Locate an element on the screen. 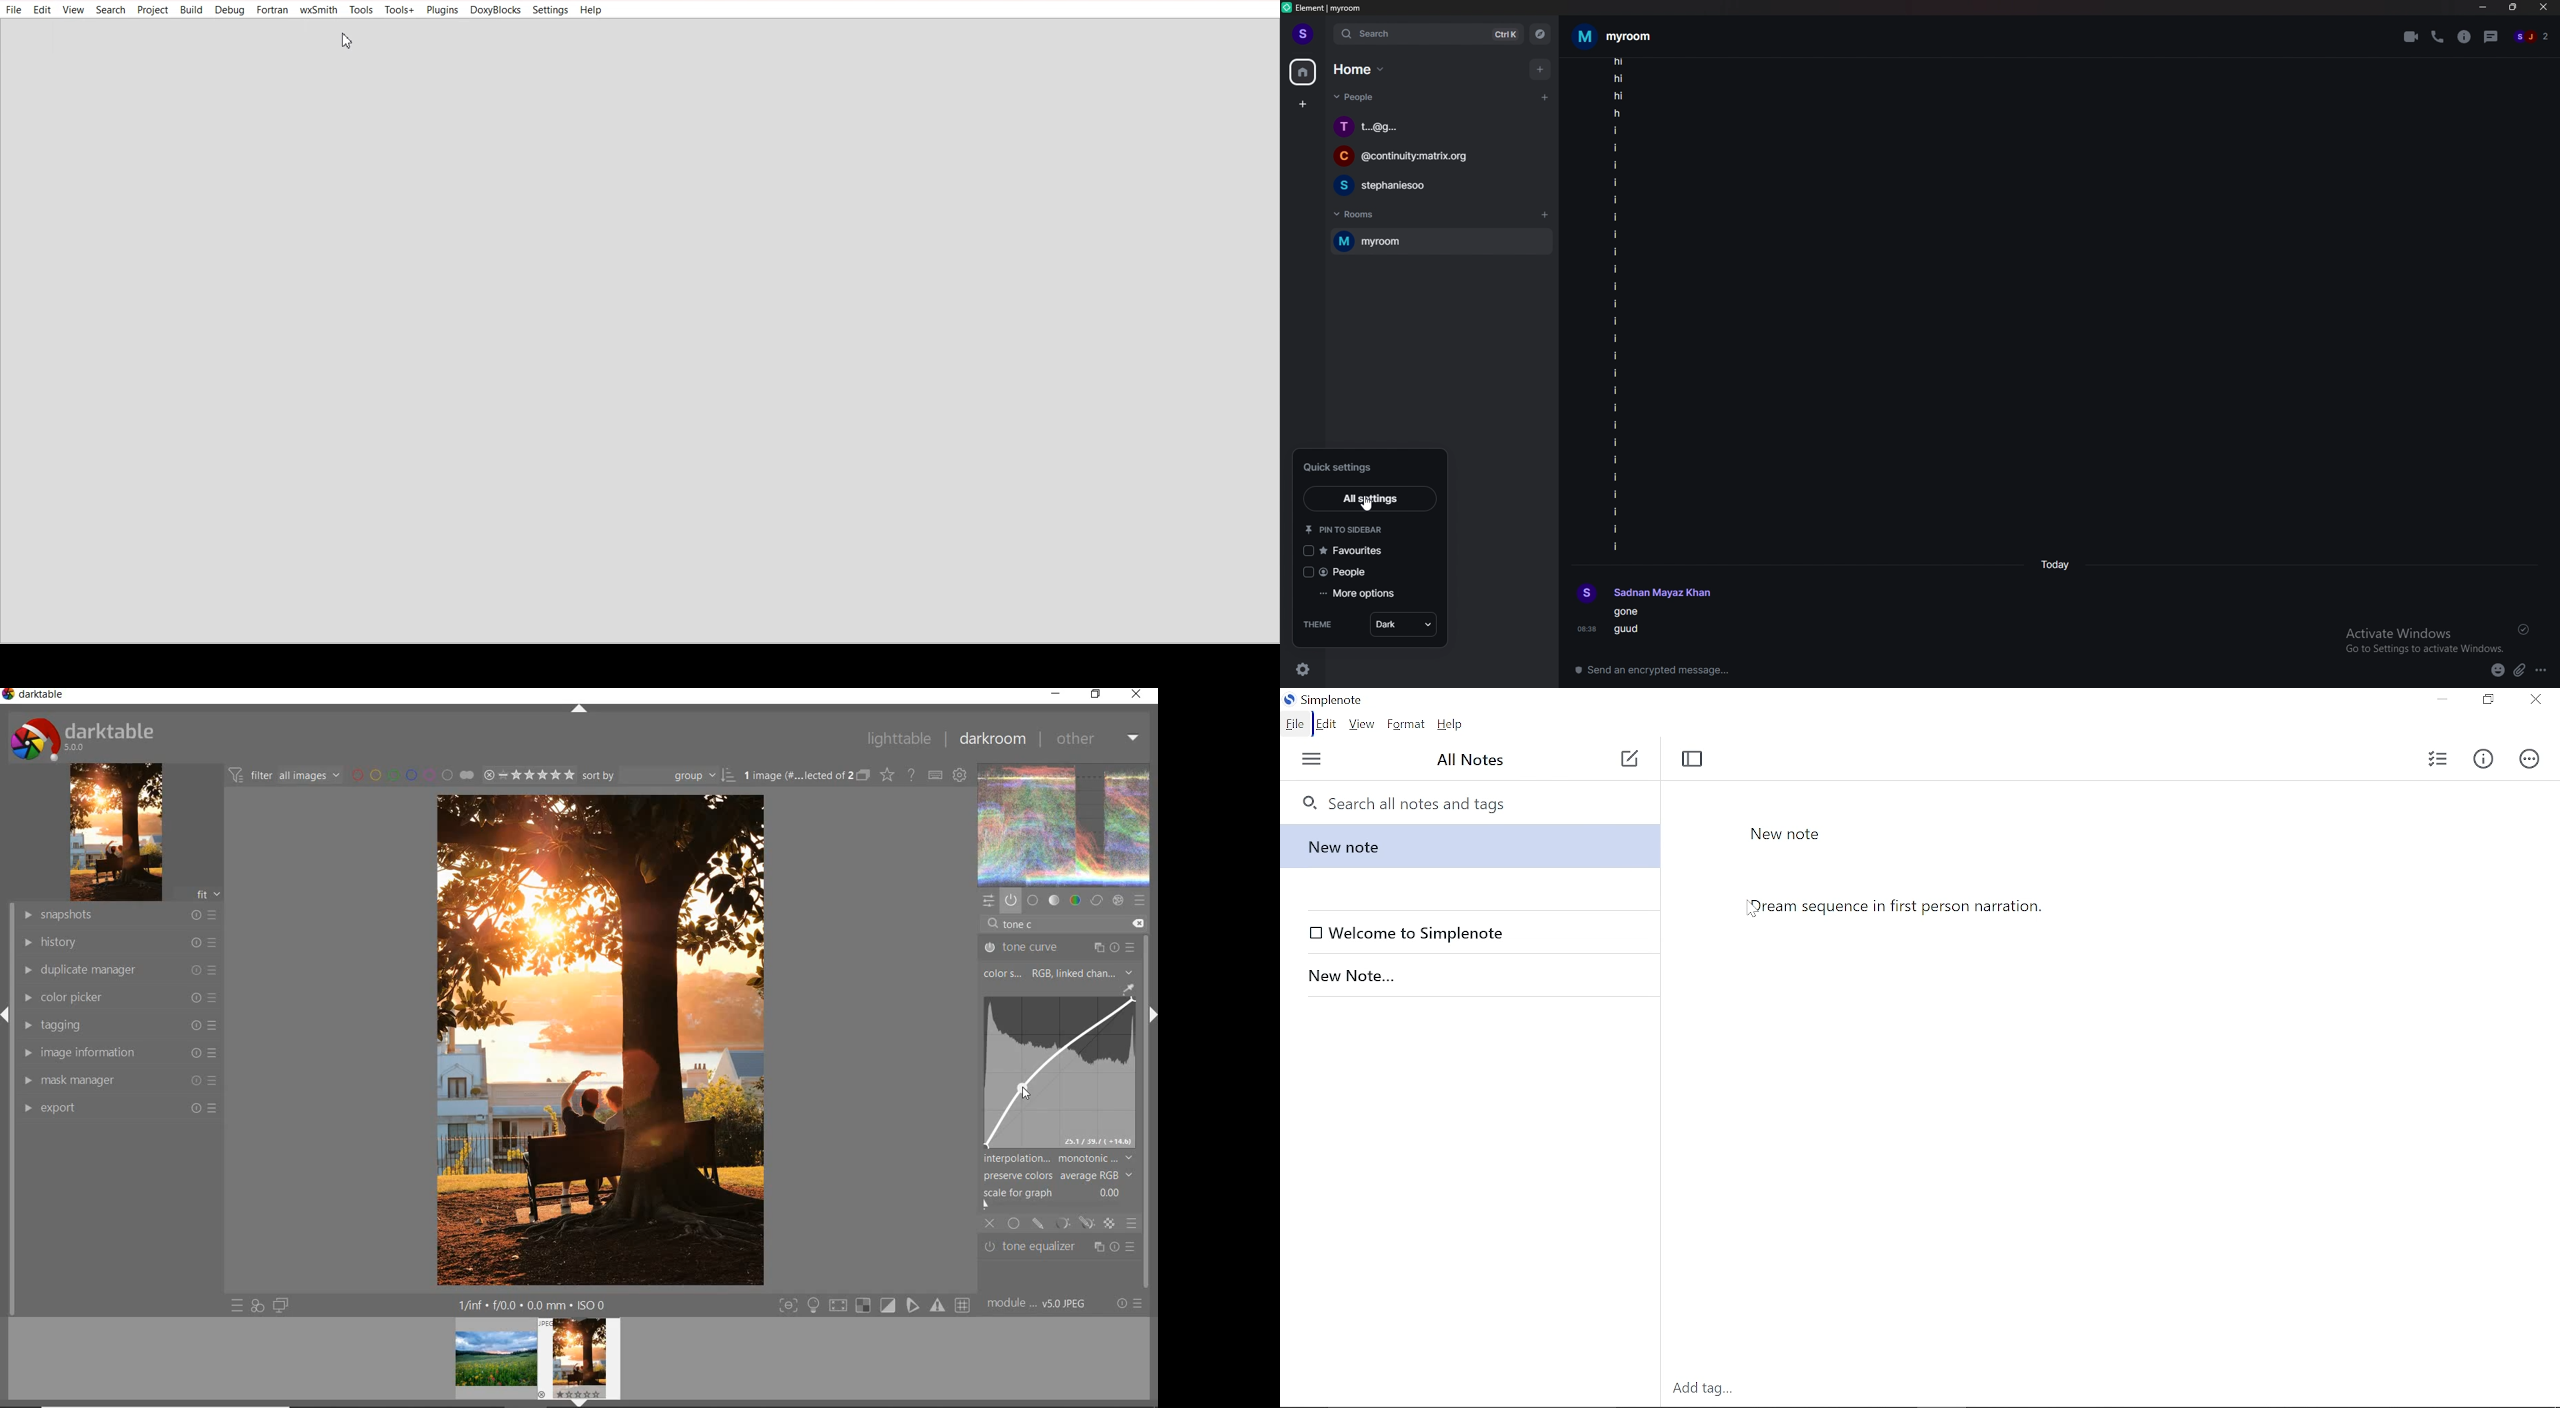 The height and width of the screenshot is (1428, 2576). cursor position is located at coordinates (1023, 1089).